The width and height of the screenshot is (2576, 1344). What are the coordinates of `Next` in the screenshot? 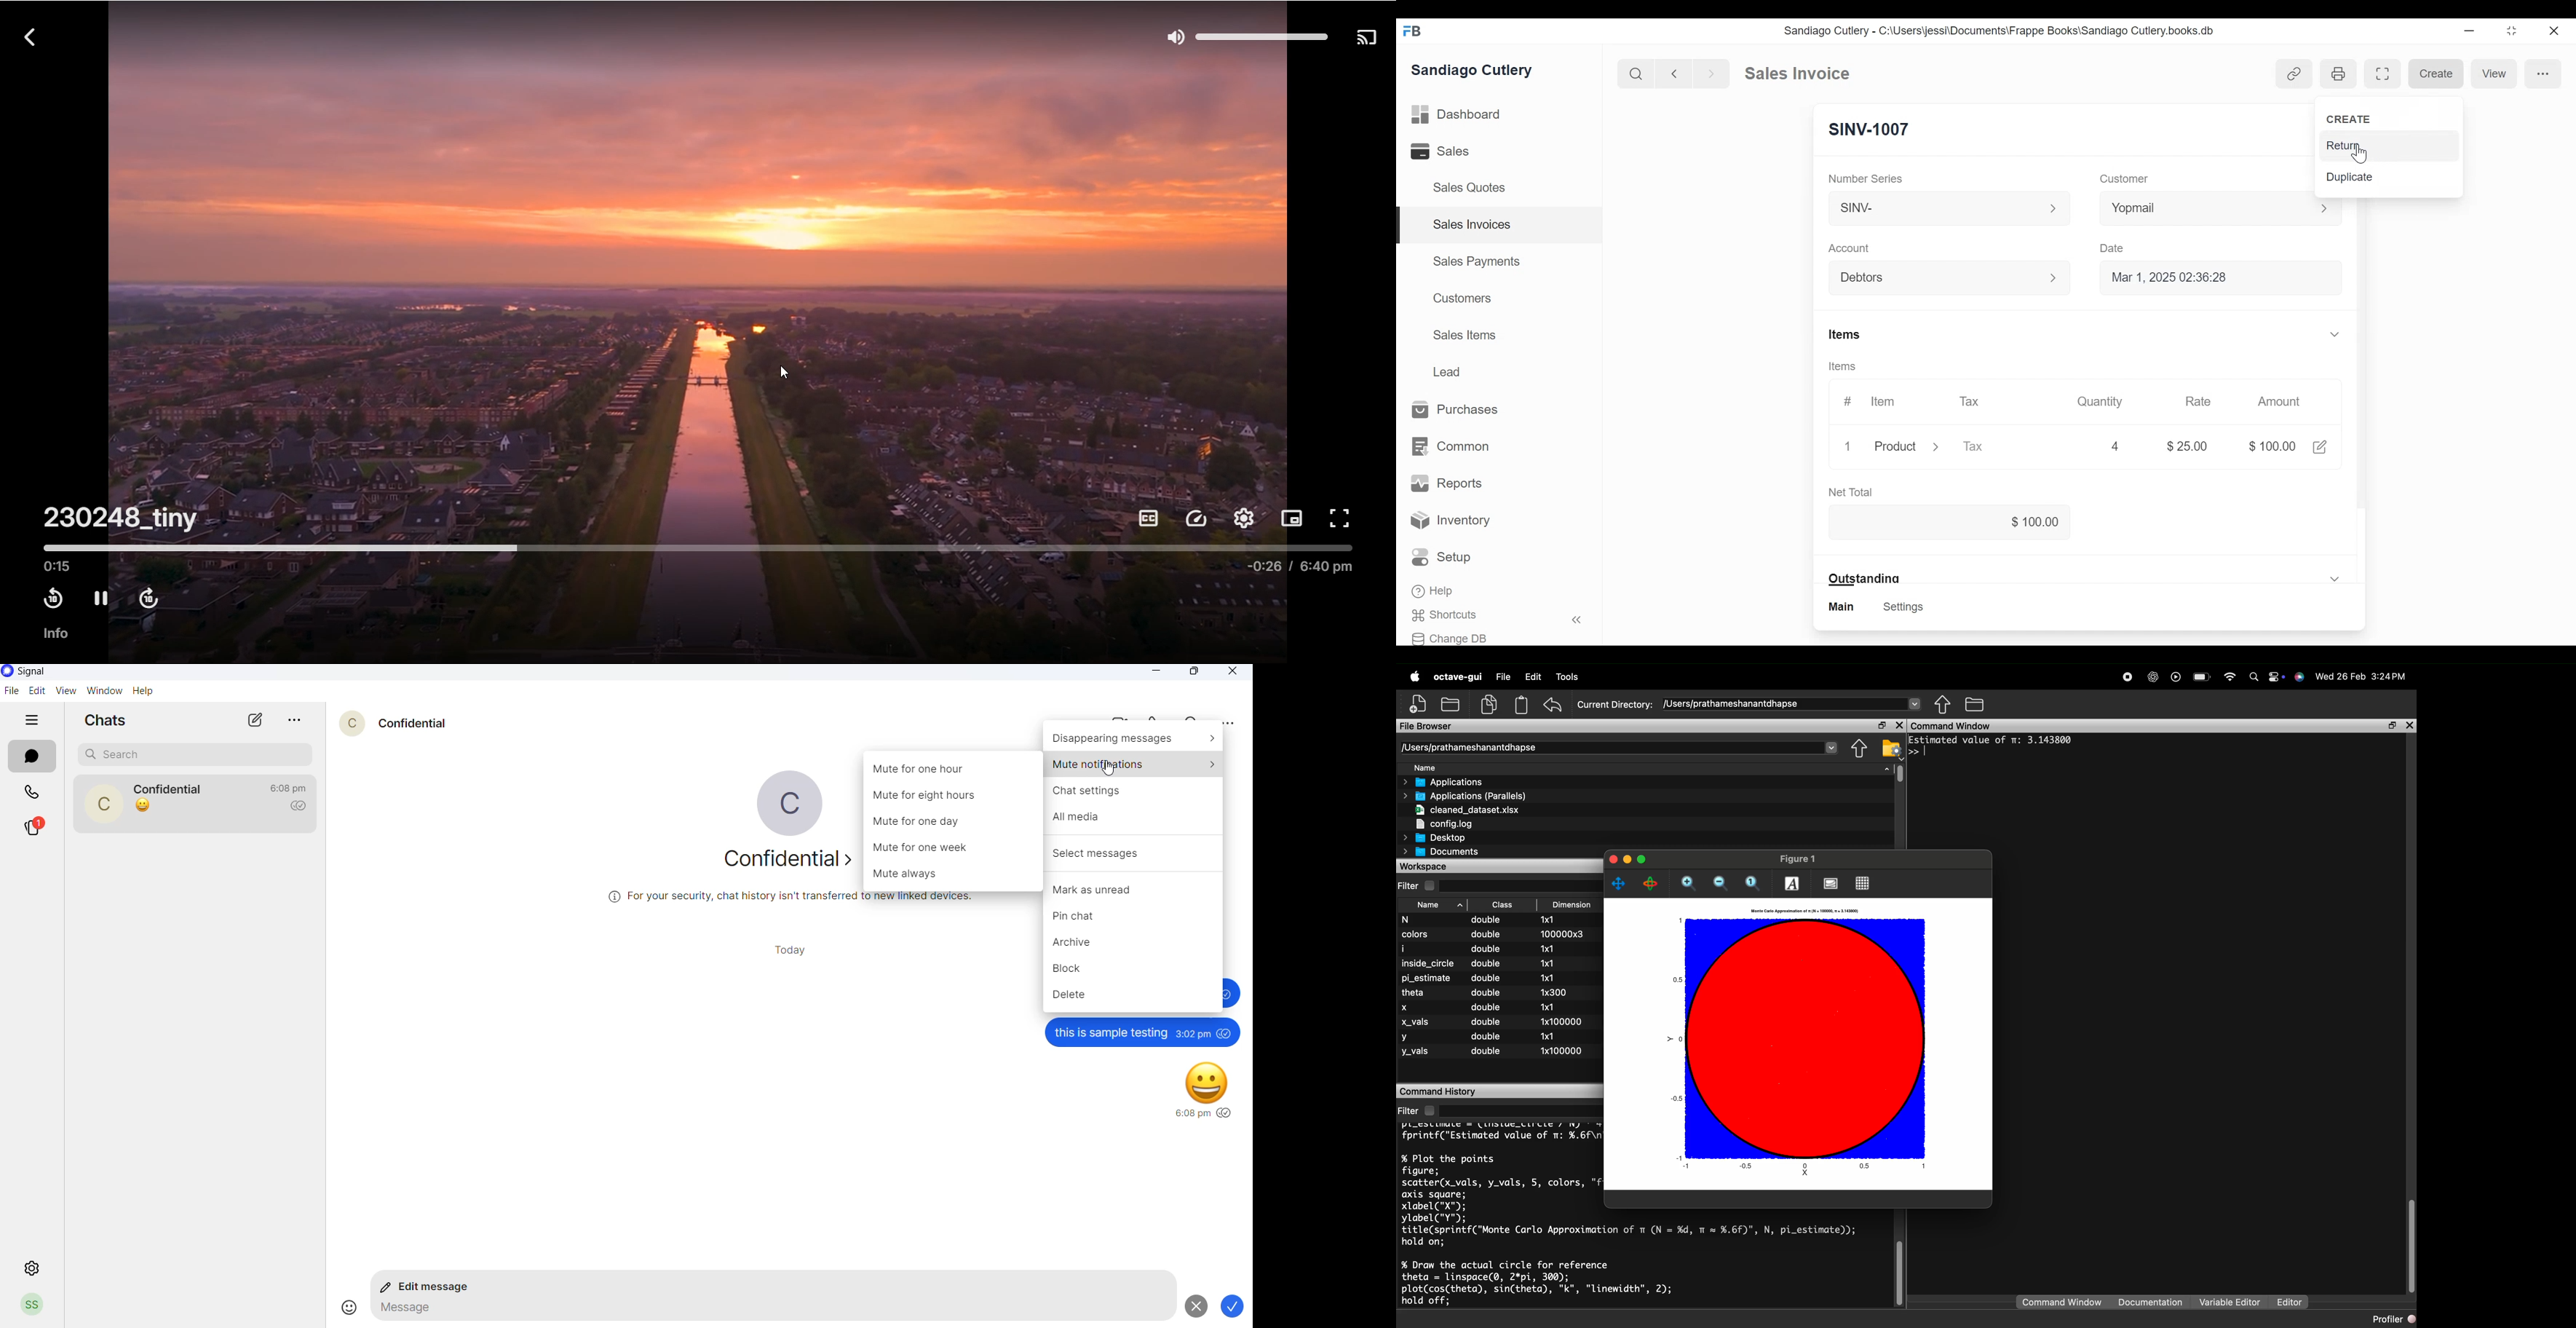 It's located at (1713, 73).